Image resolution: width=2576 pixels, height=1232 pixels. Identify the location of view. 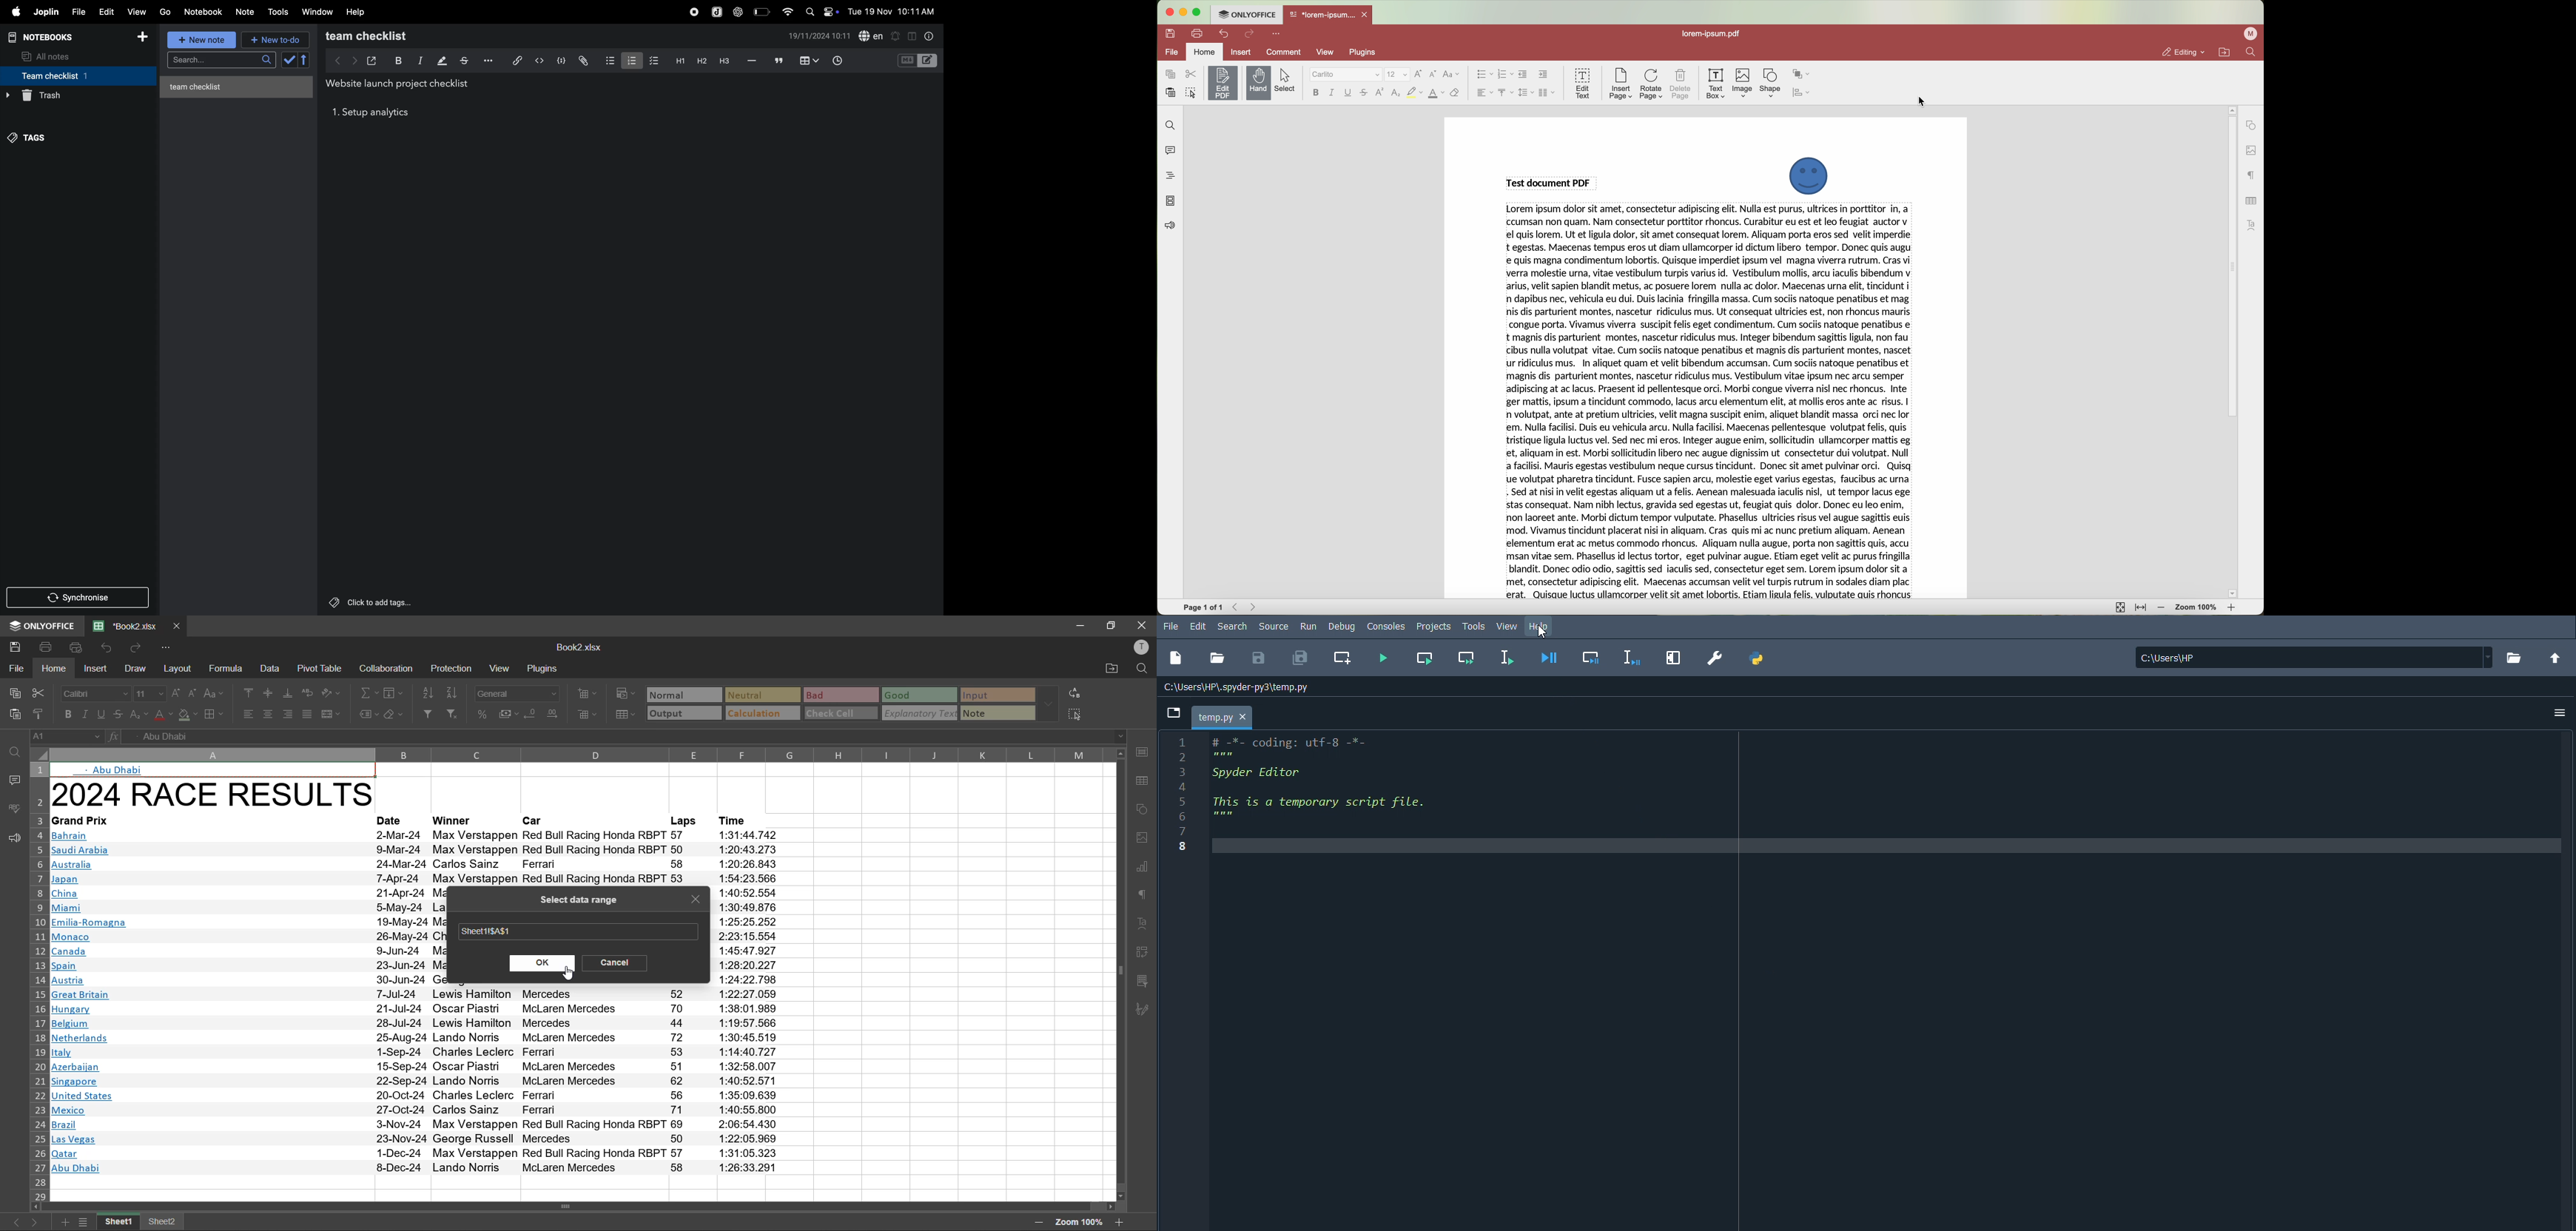
(1325, 51).